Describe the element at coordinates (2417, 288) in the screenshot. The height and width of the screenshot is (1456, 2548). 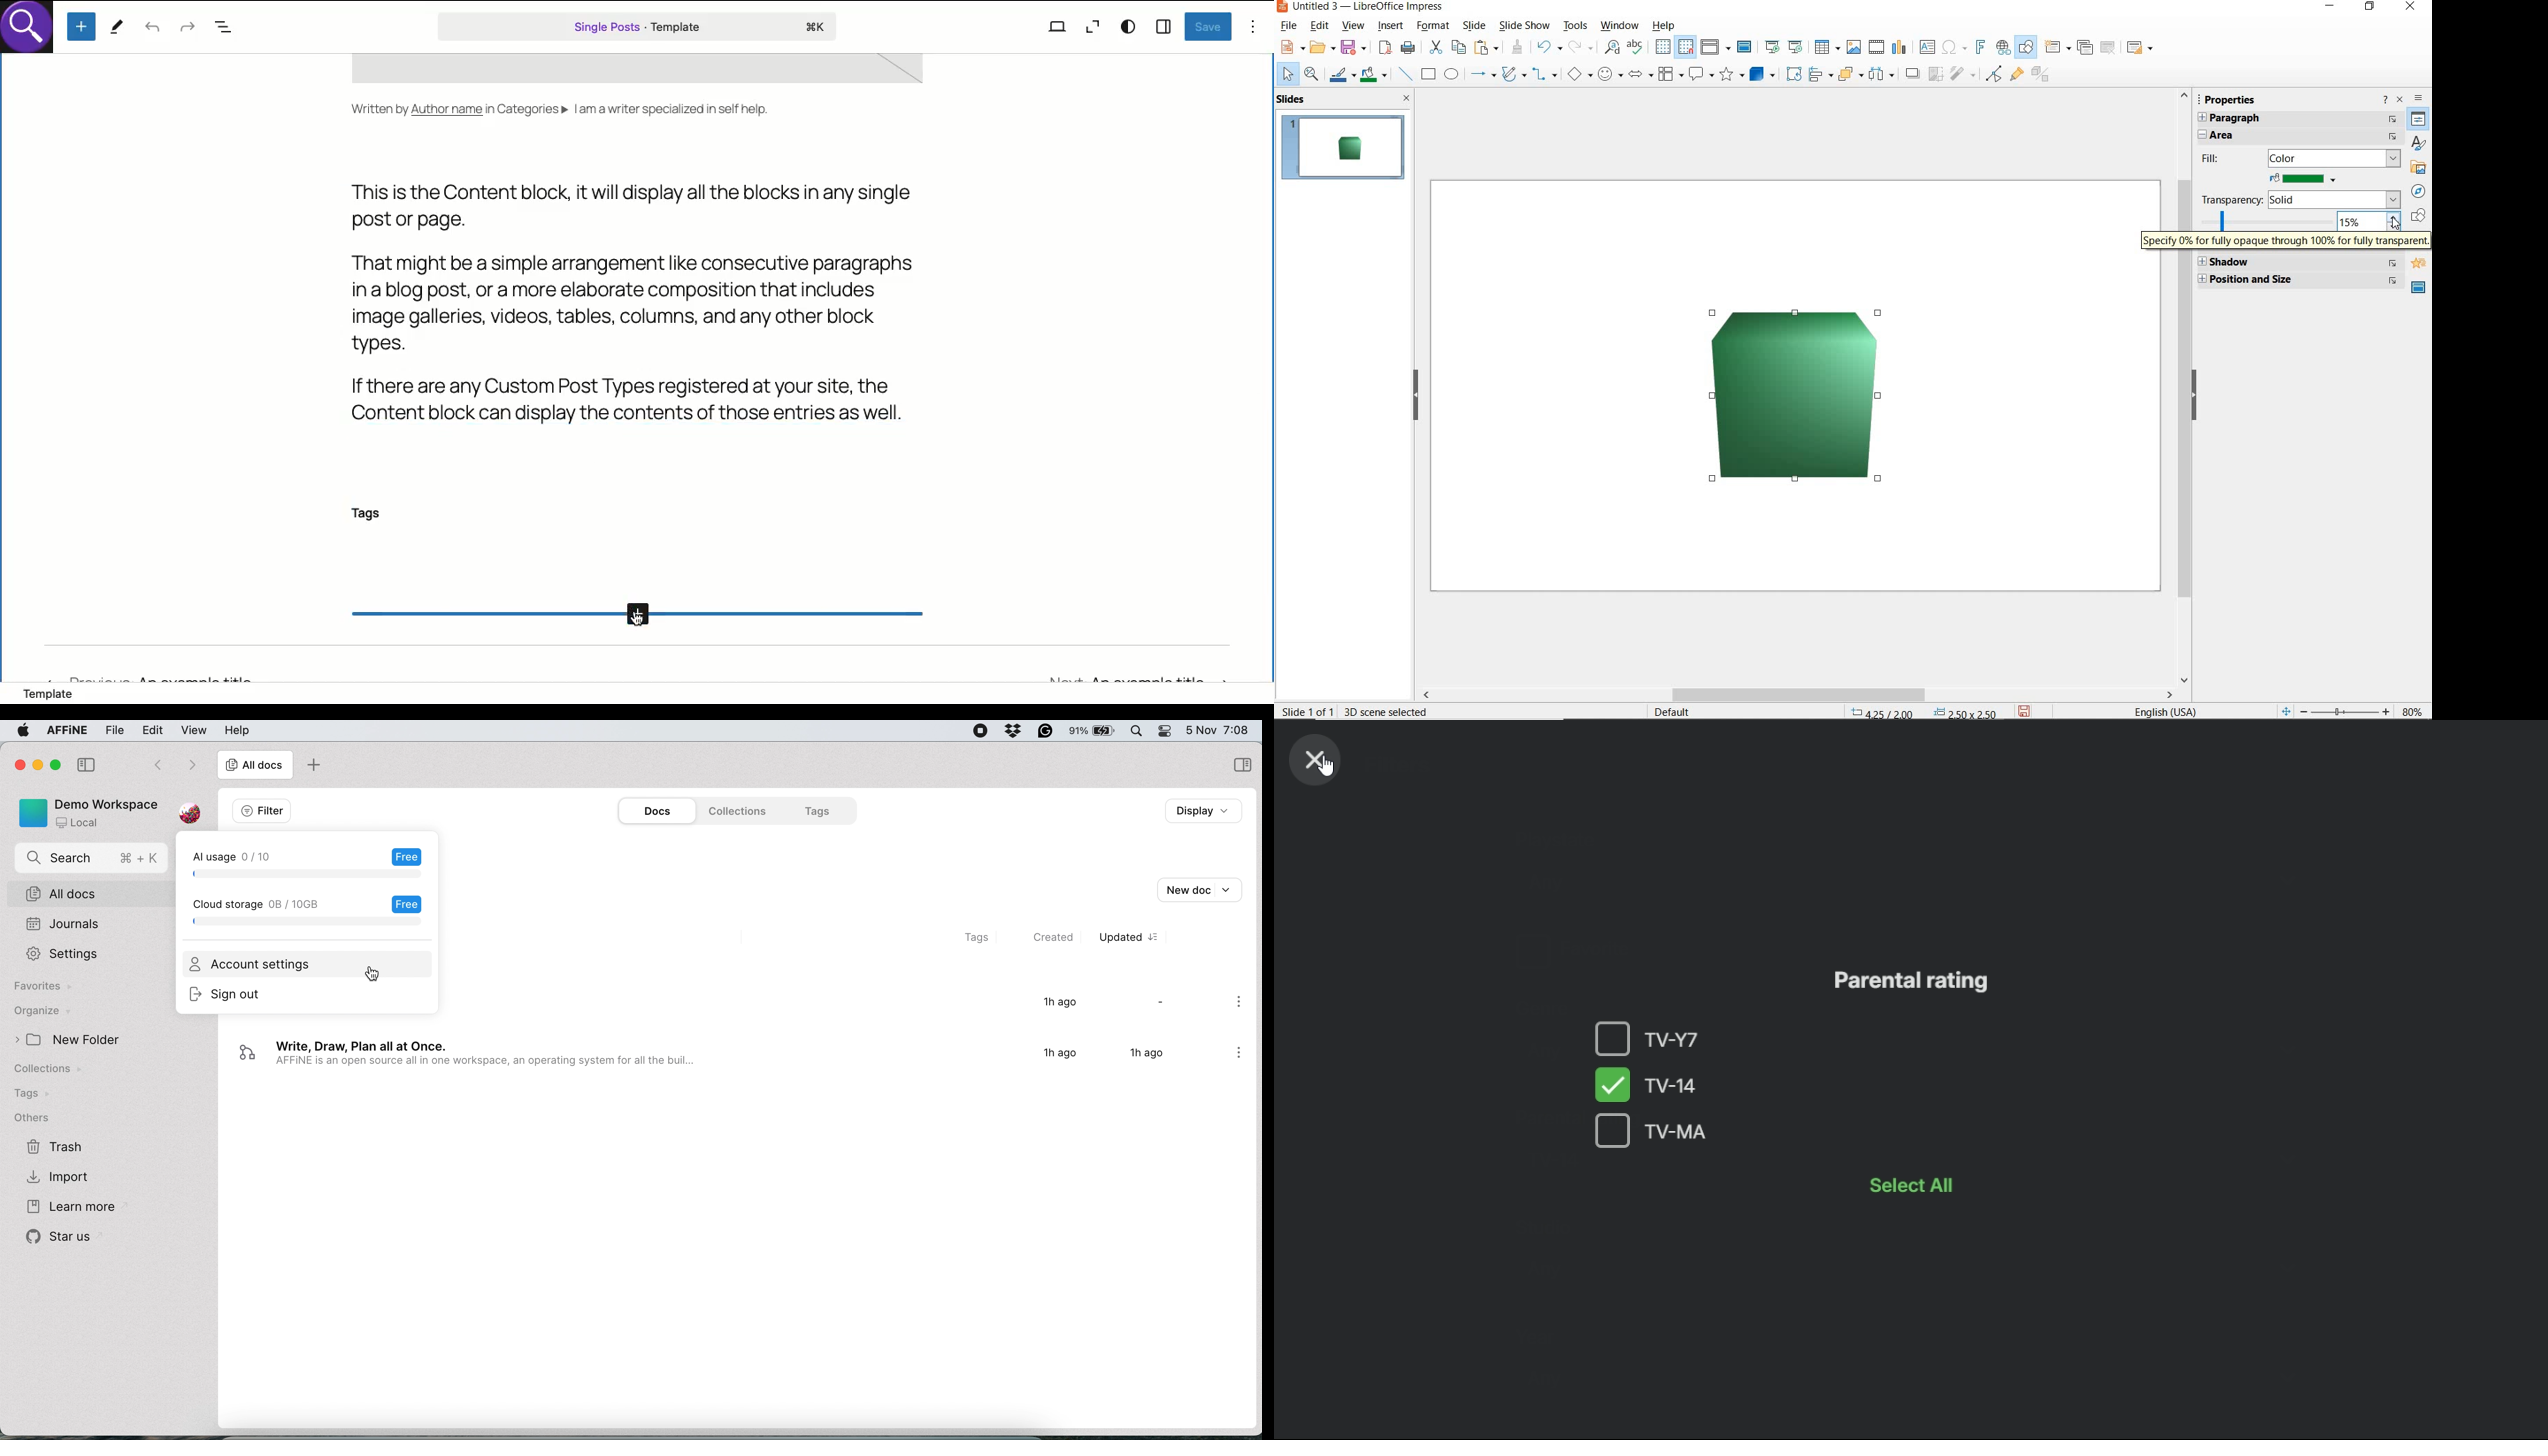
I see `MASTER SLIDE` at that location.